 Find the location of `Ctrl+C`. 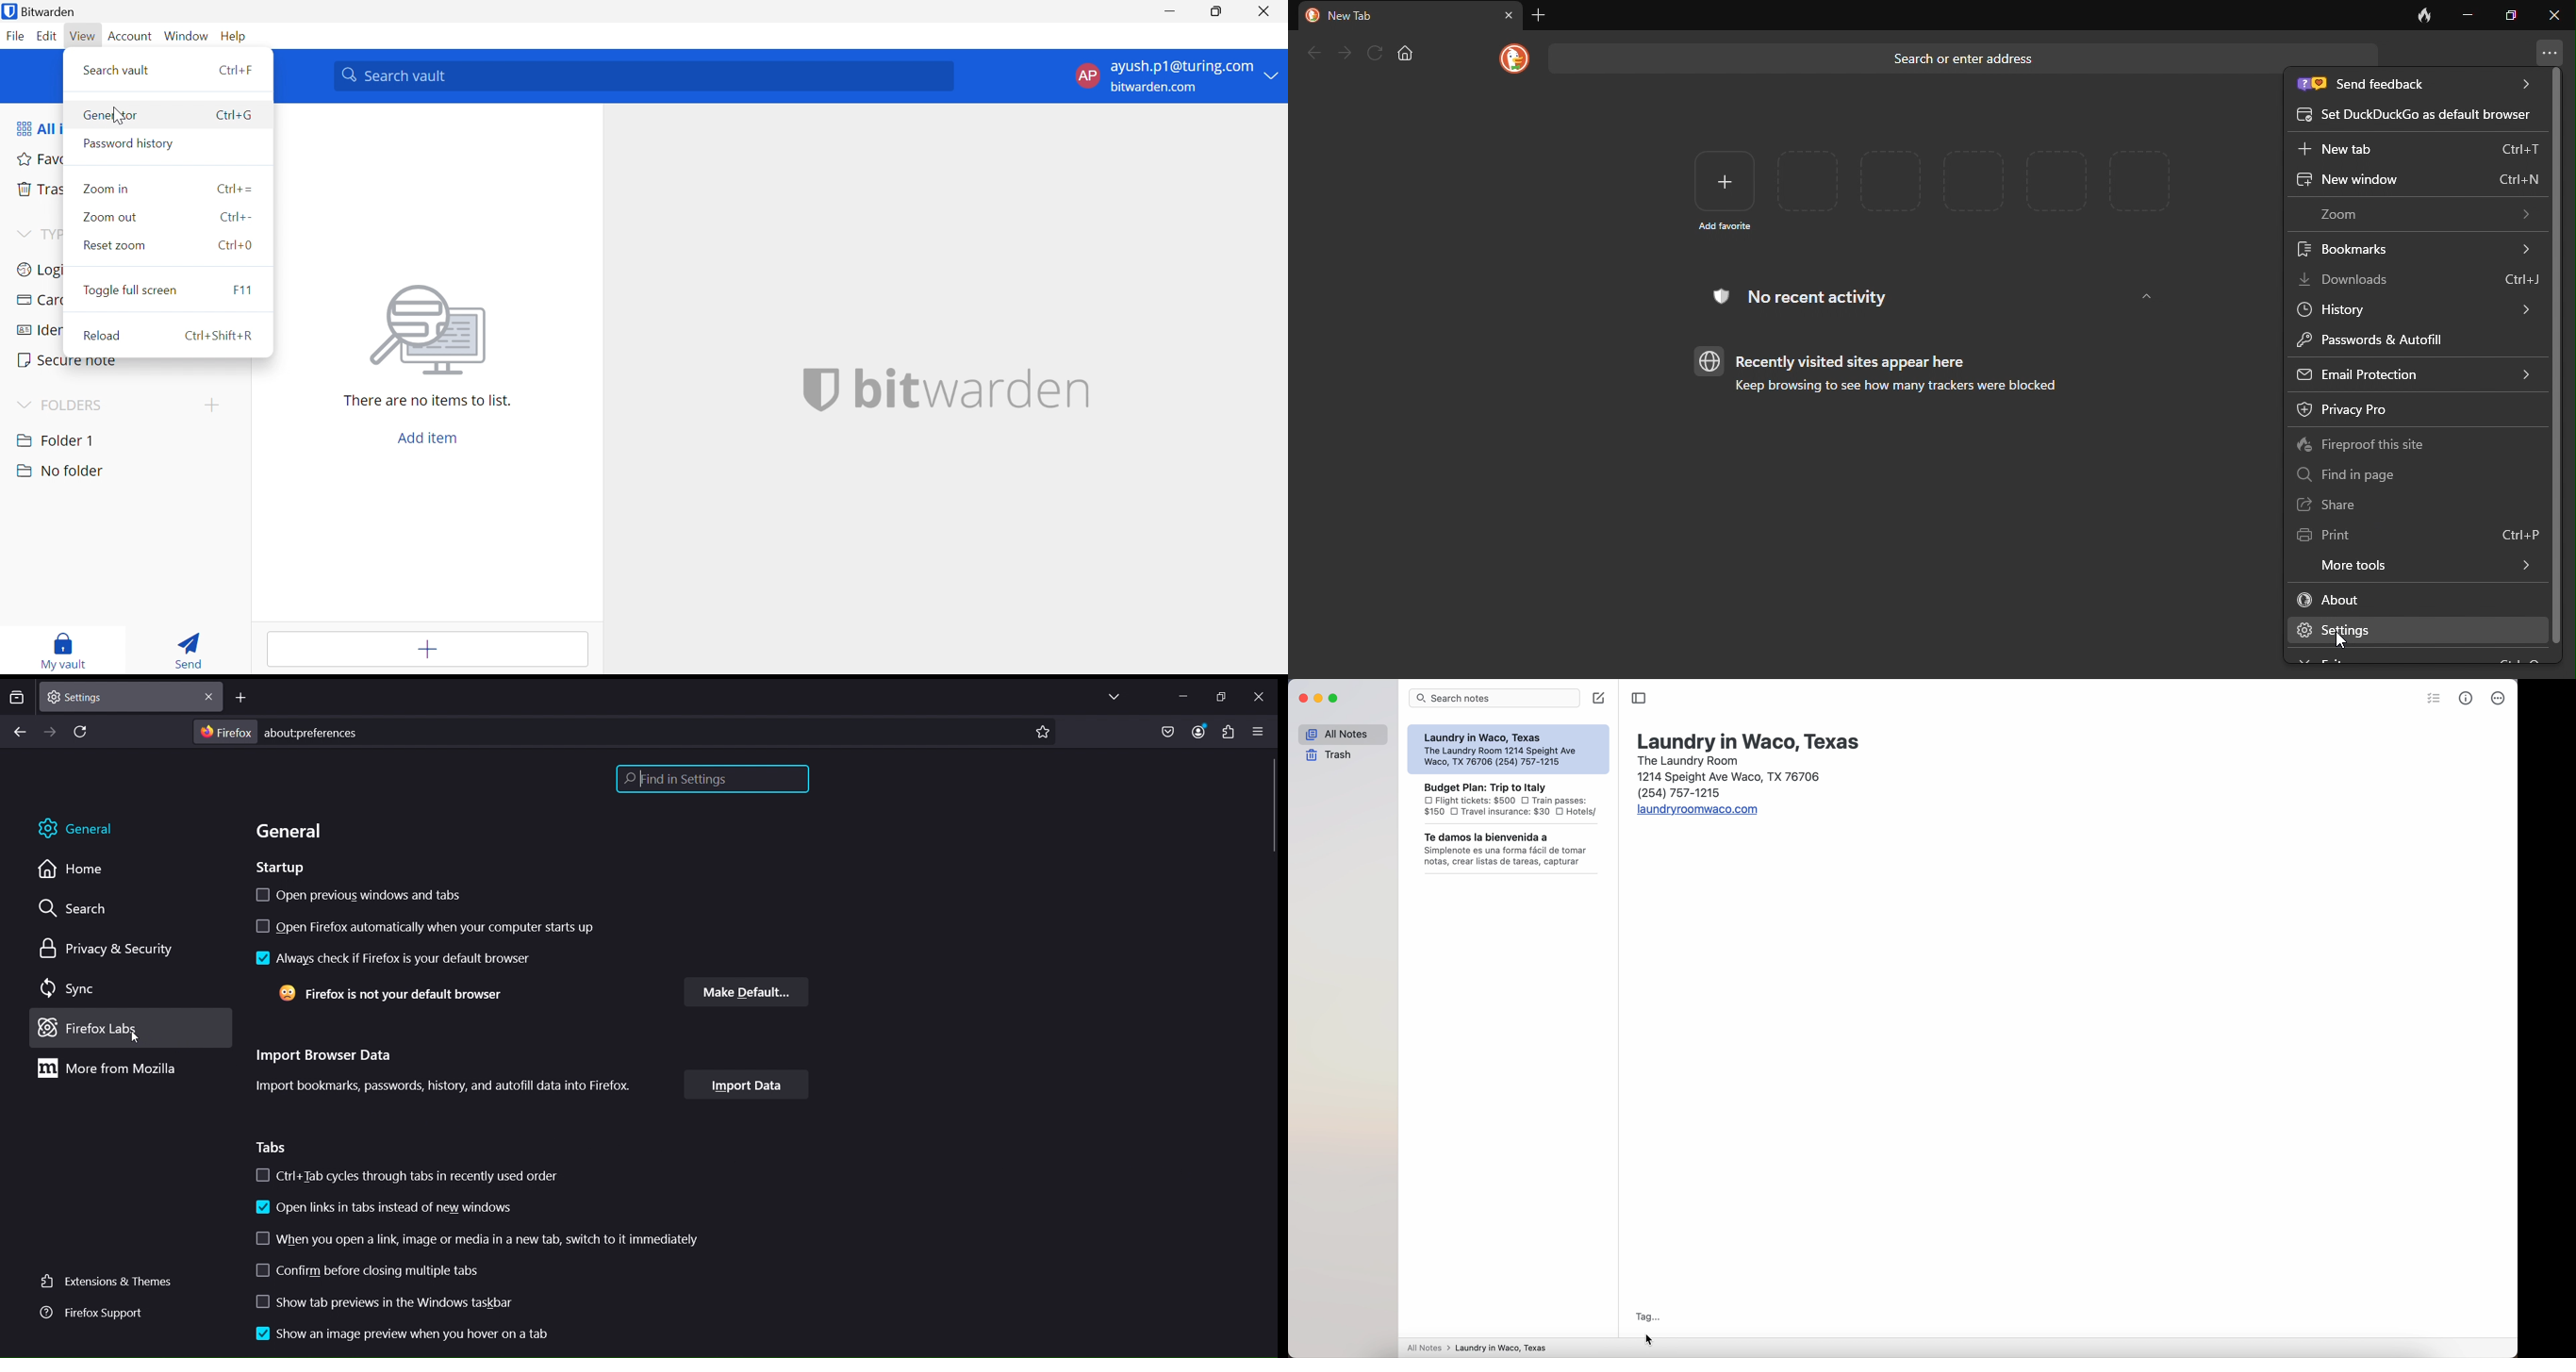

Ctrl+C is located at coordinates (235, 115).